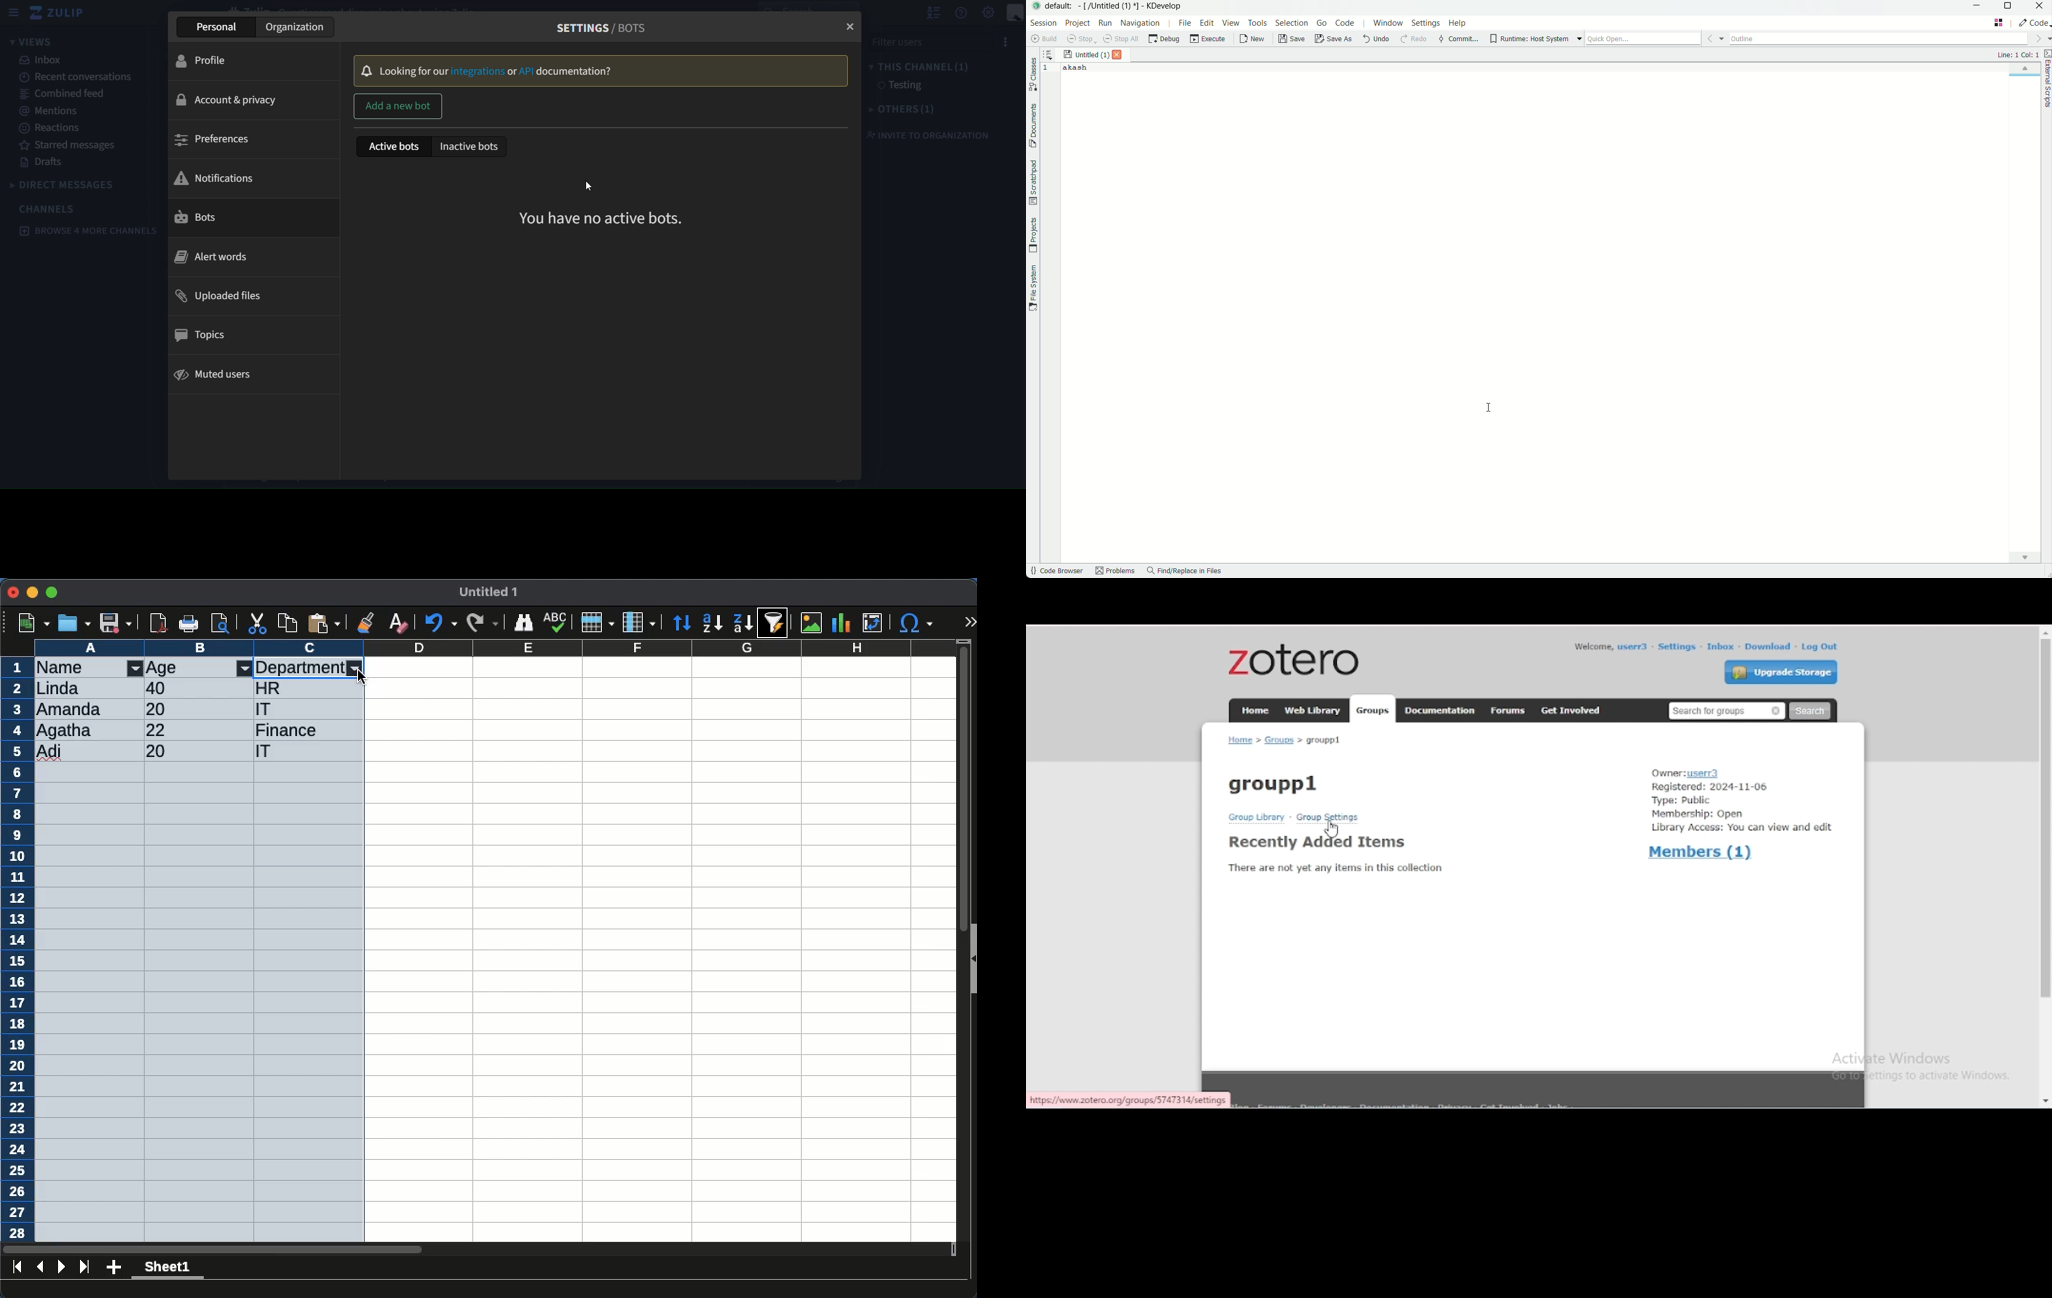 The image size is (2072, 1316). Describe the element at coordinates (1820, 646) in the screenshot. I see `log out` at that location.